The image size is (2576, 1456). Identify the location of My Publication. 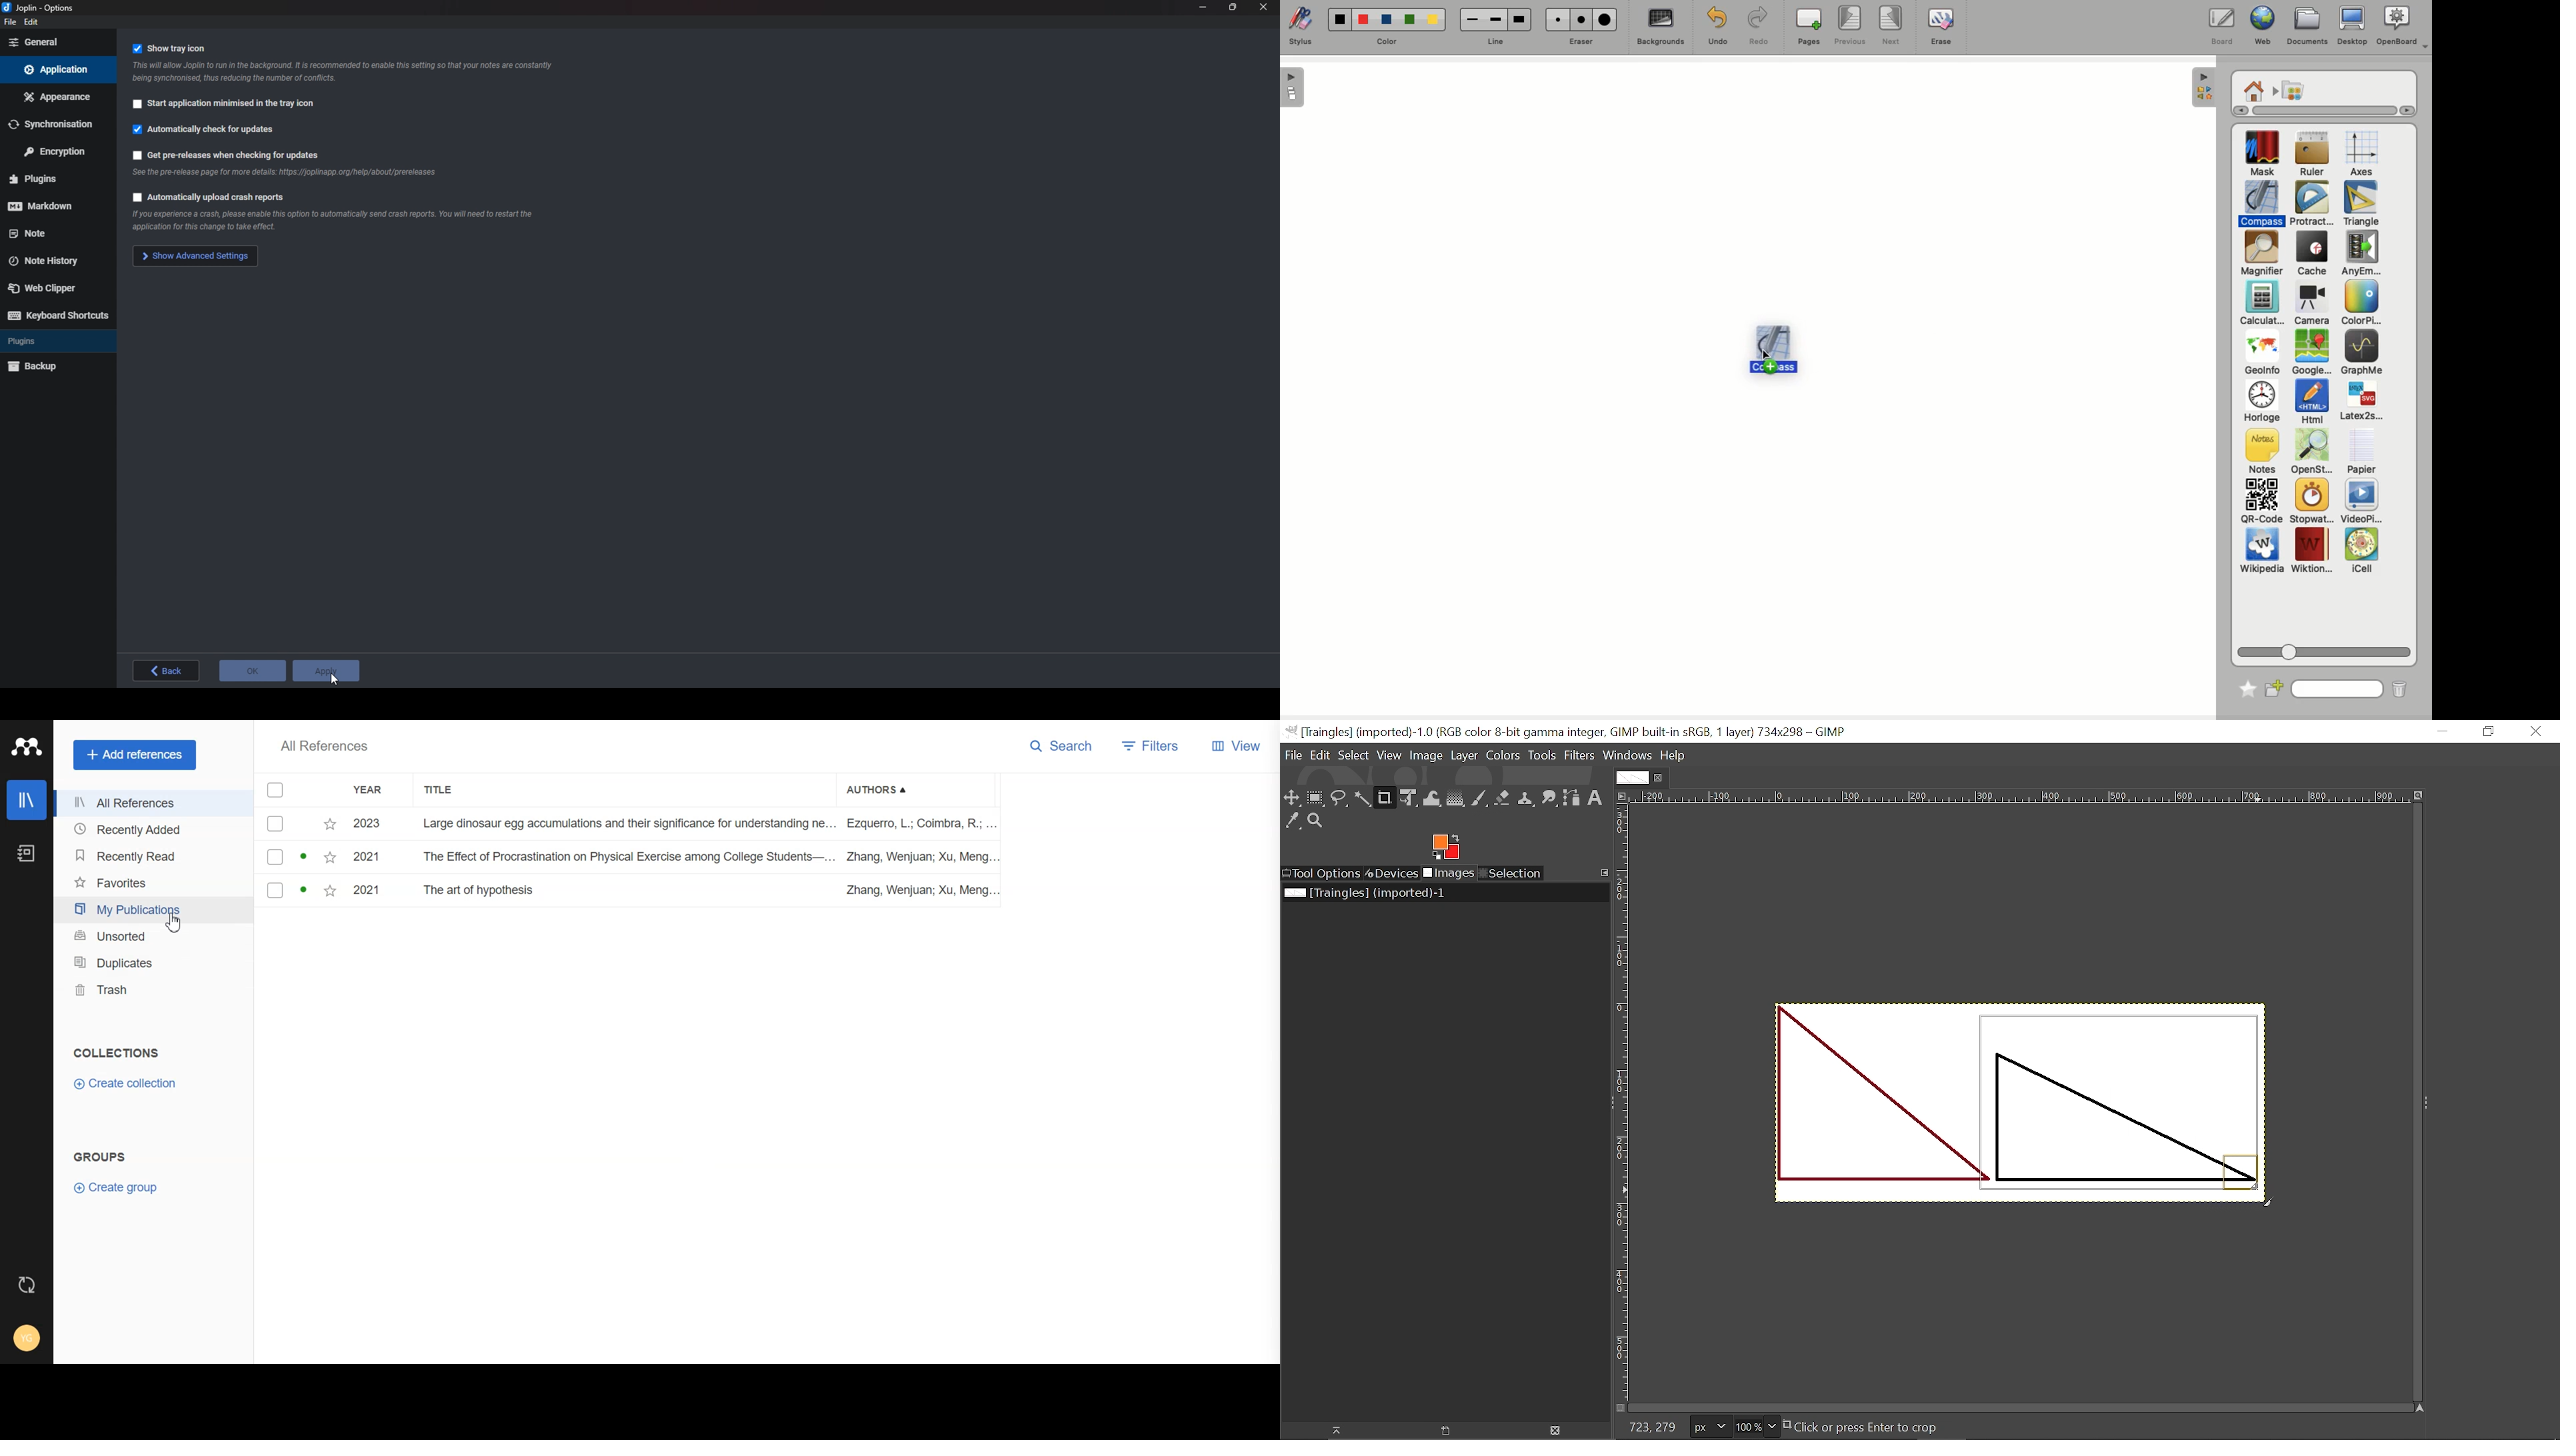
(148, 909).